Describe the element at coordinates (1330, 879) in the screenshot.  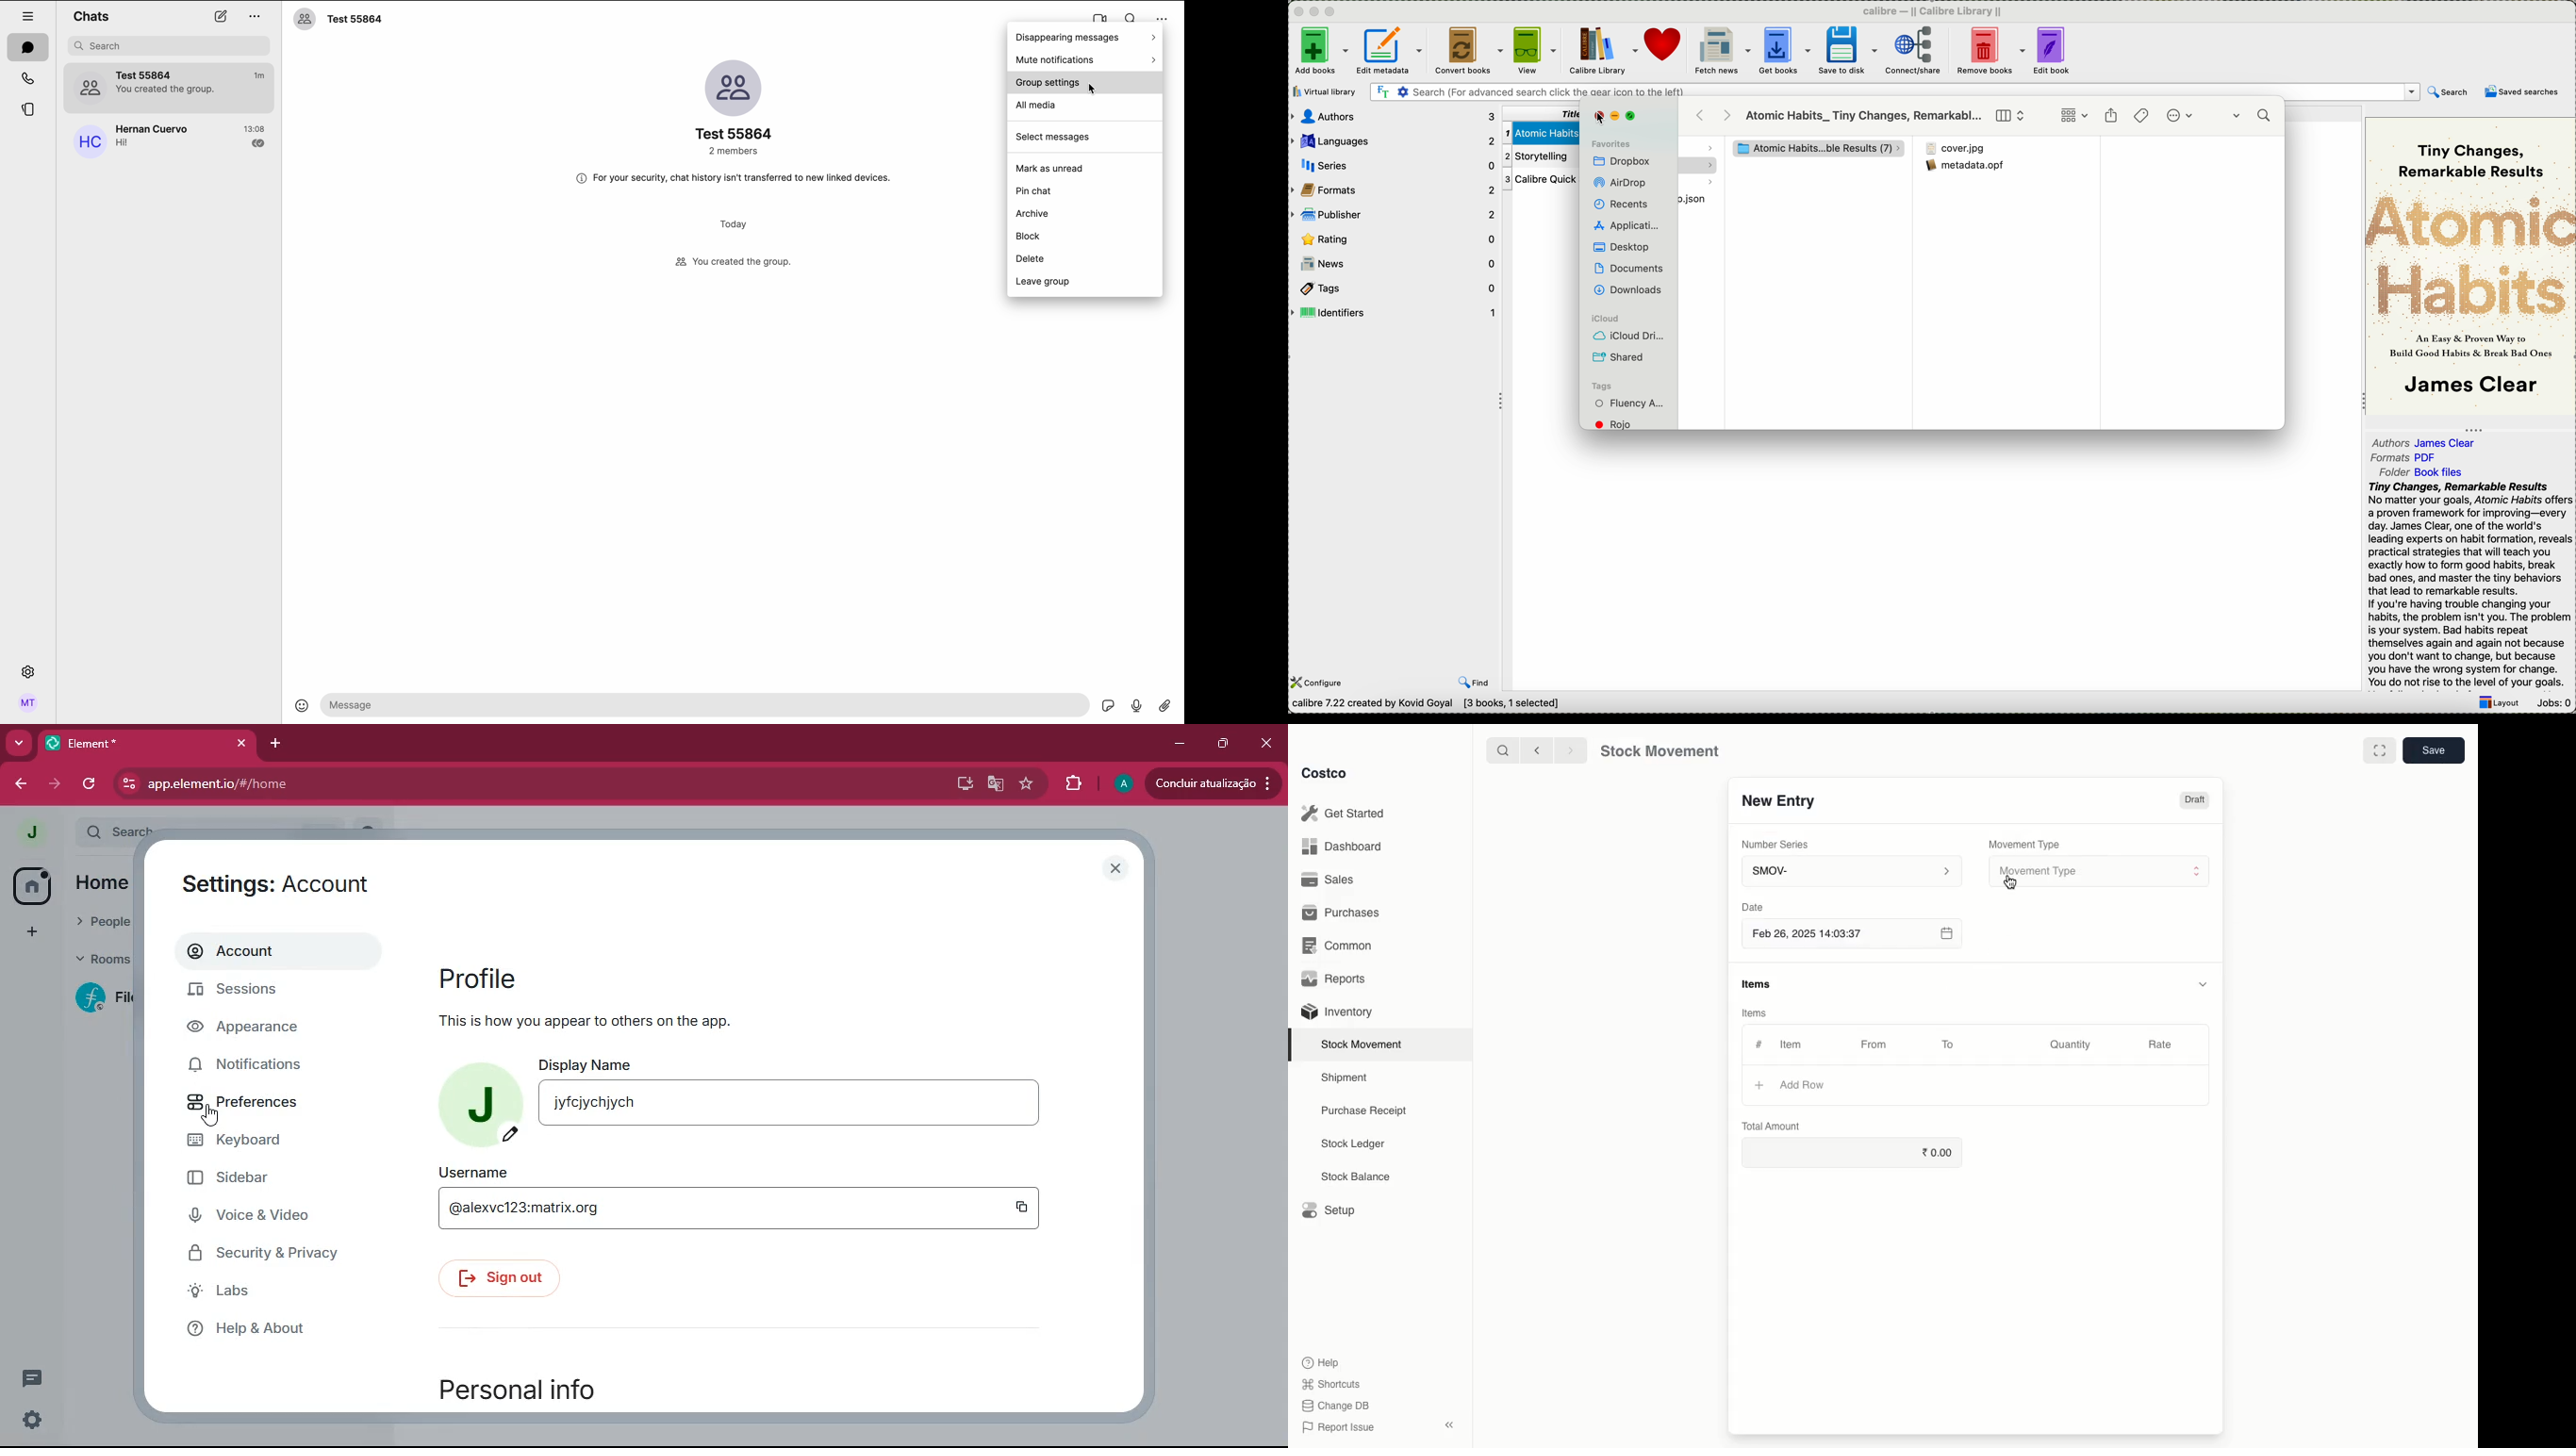
I see `Sales` at that location.